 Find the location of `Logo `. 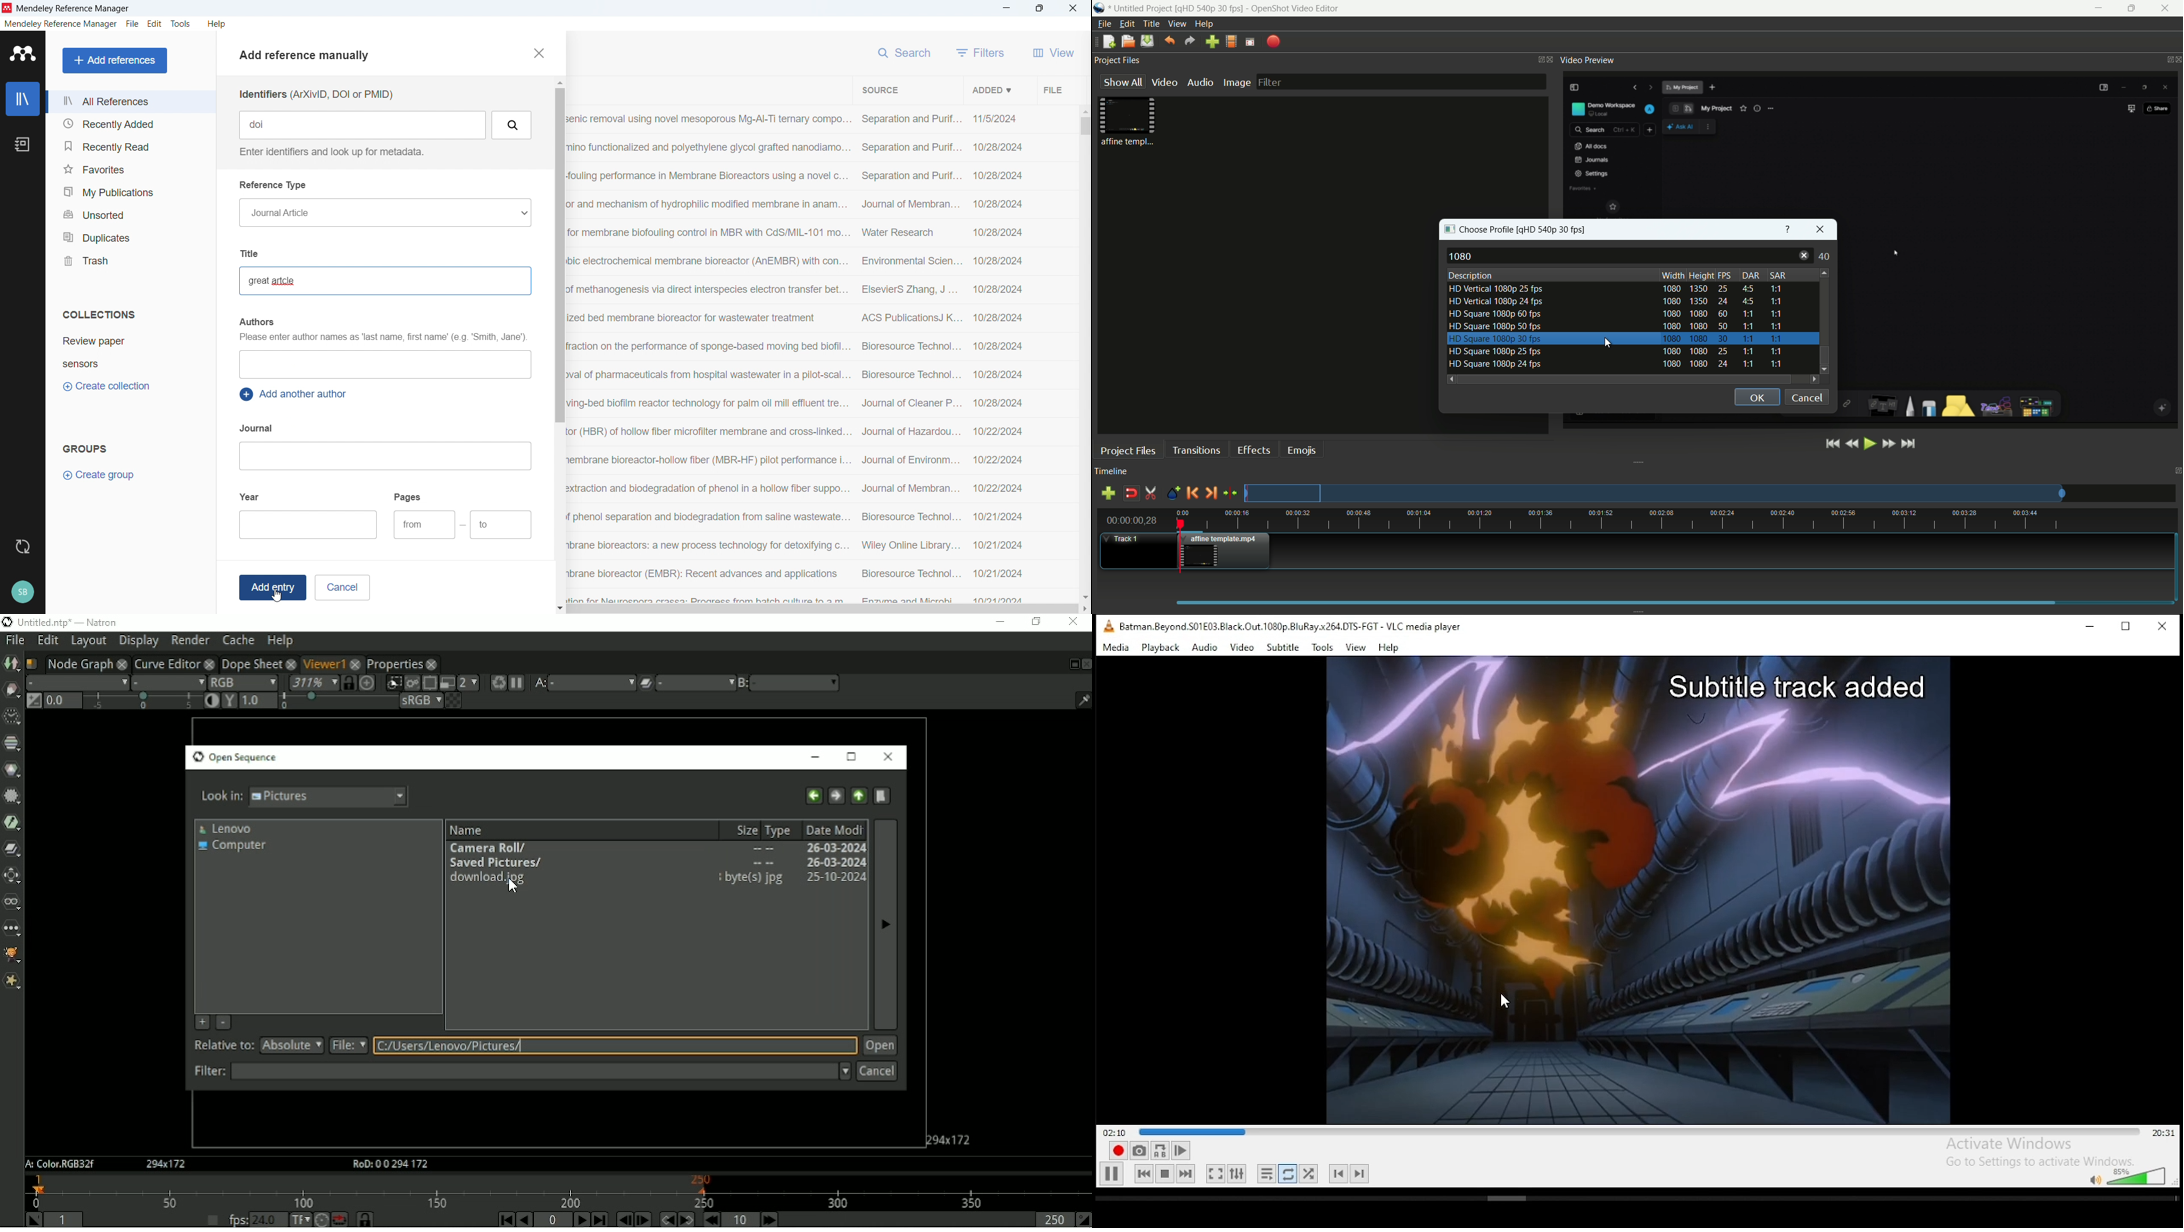

Logo  is located at coordinates (23, 53).